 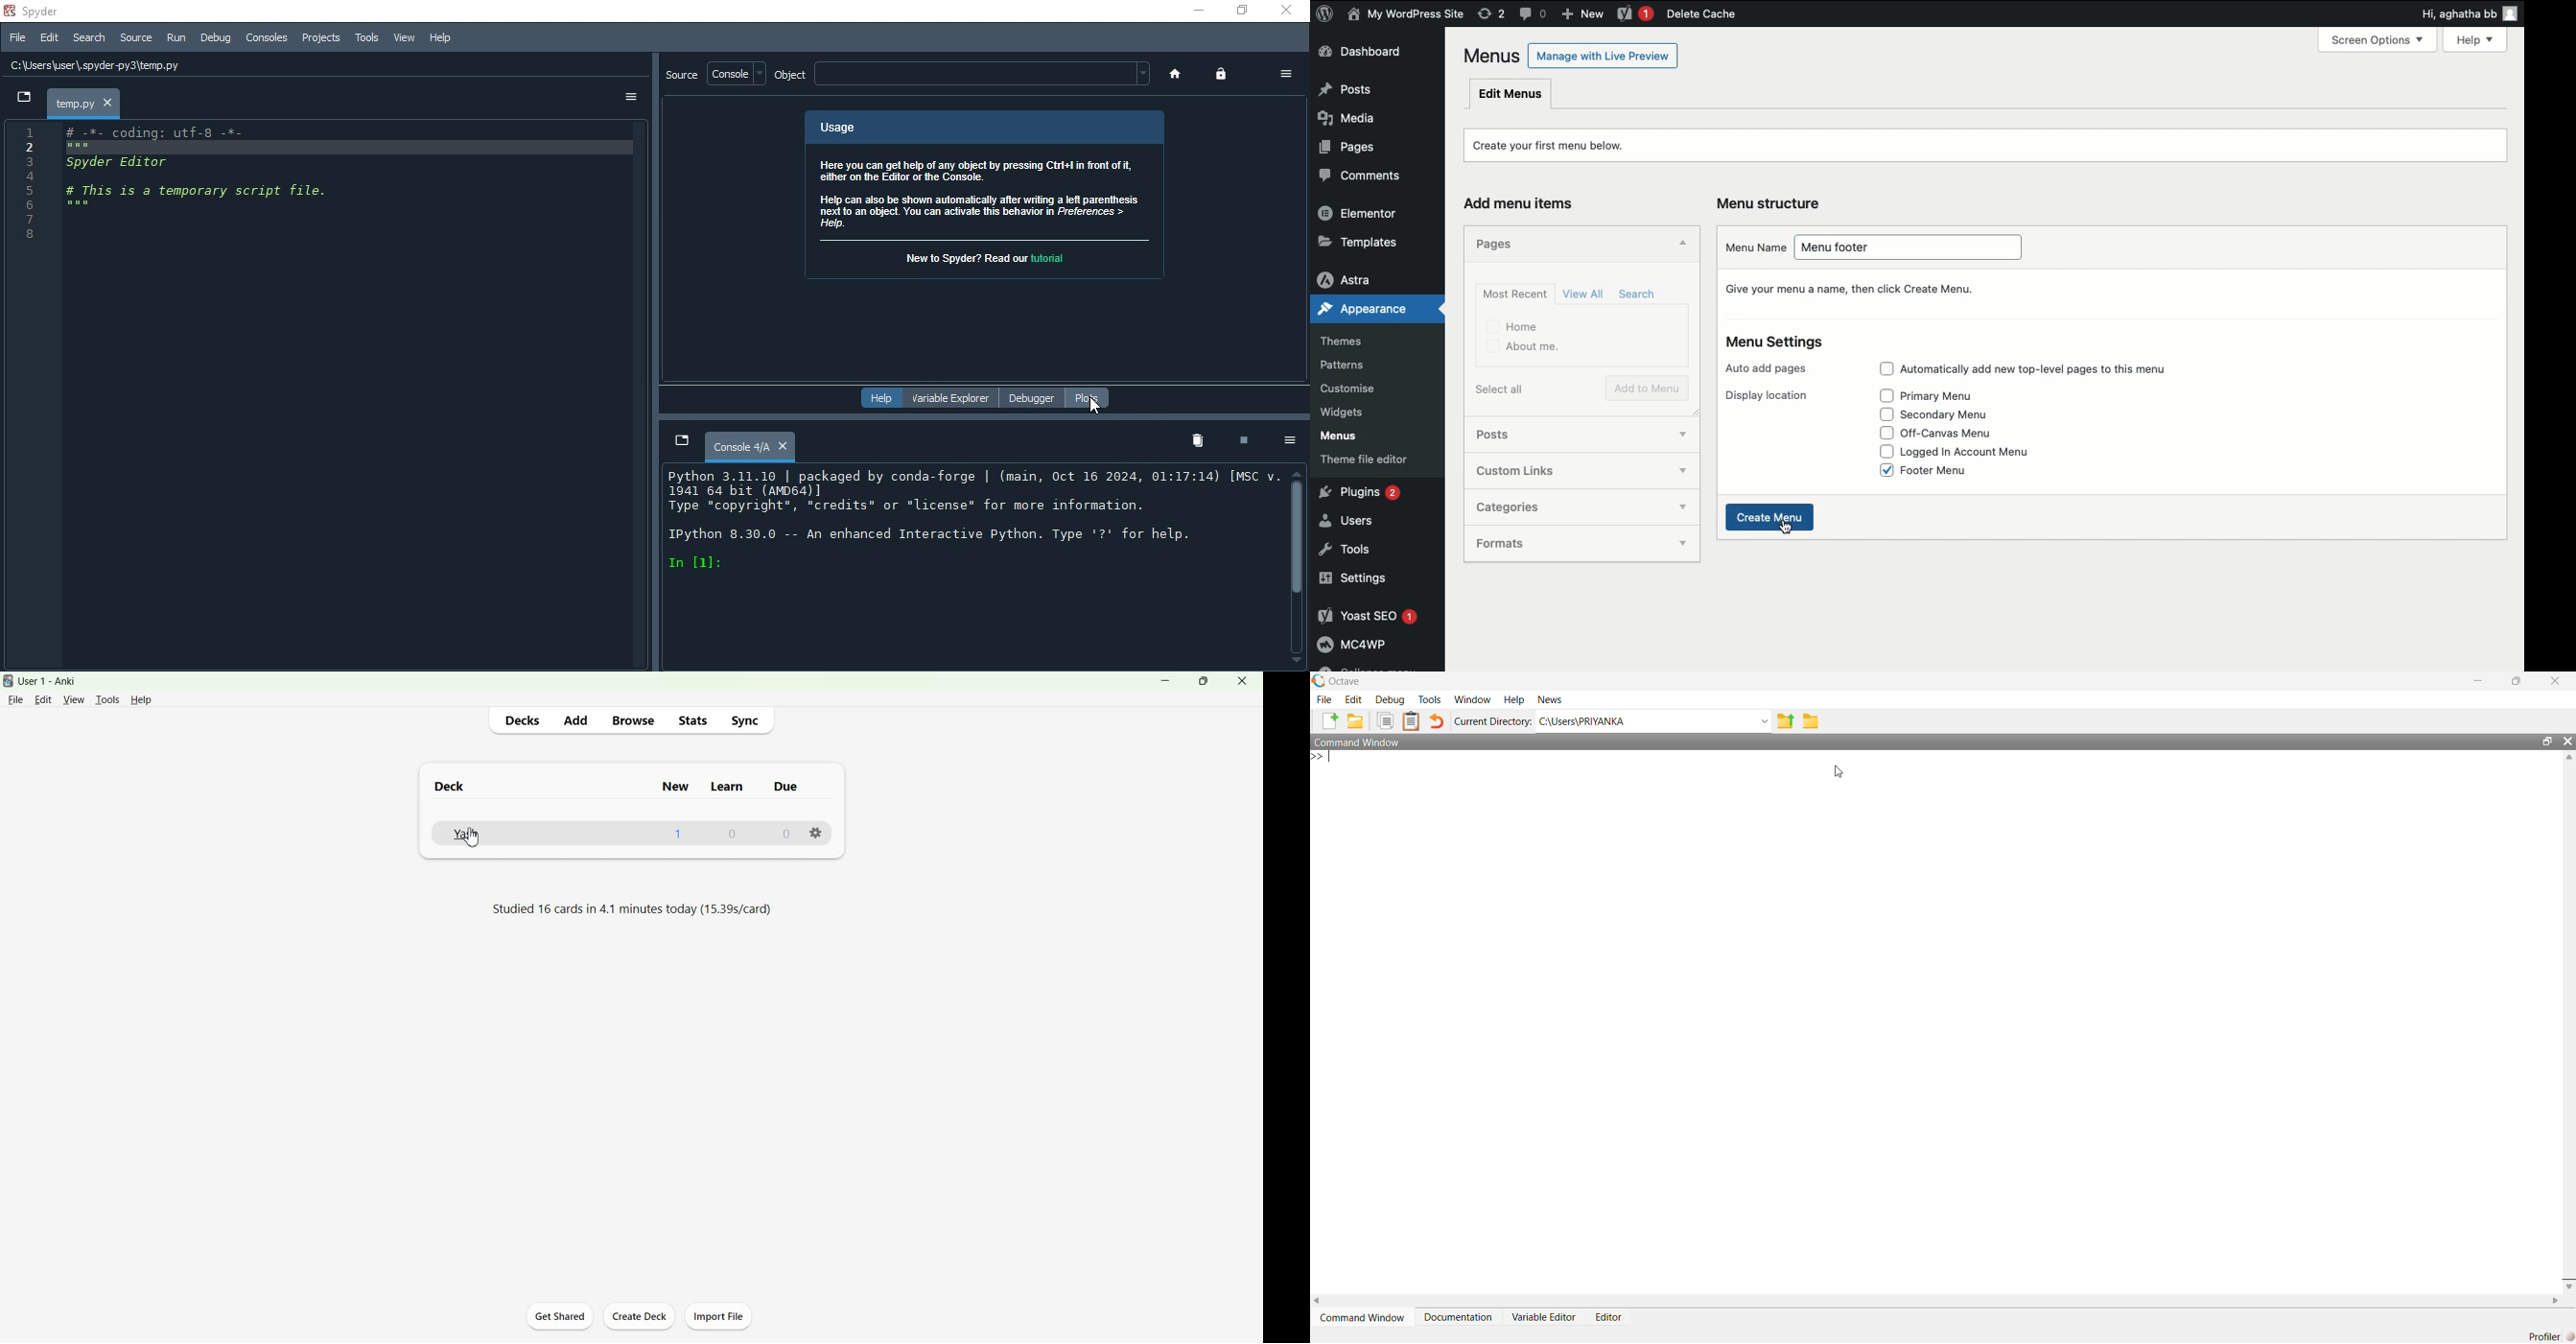 What do you see at coordinates (365, 40) in the screenshot?
I see `Tools` at bounding box center [365, 40].